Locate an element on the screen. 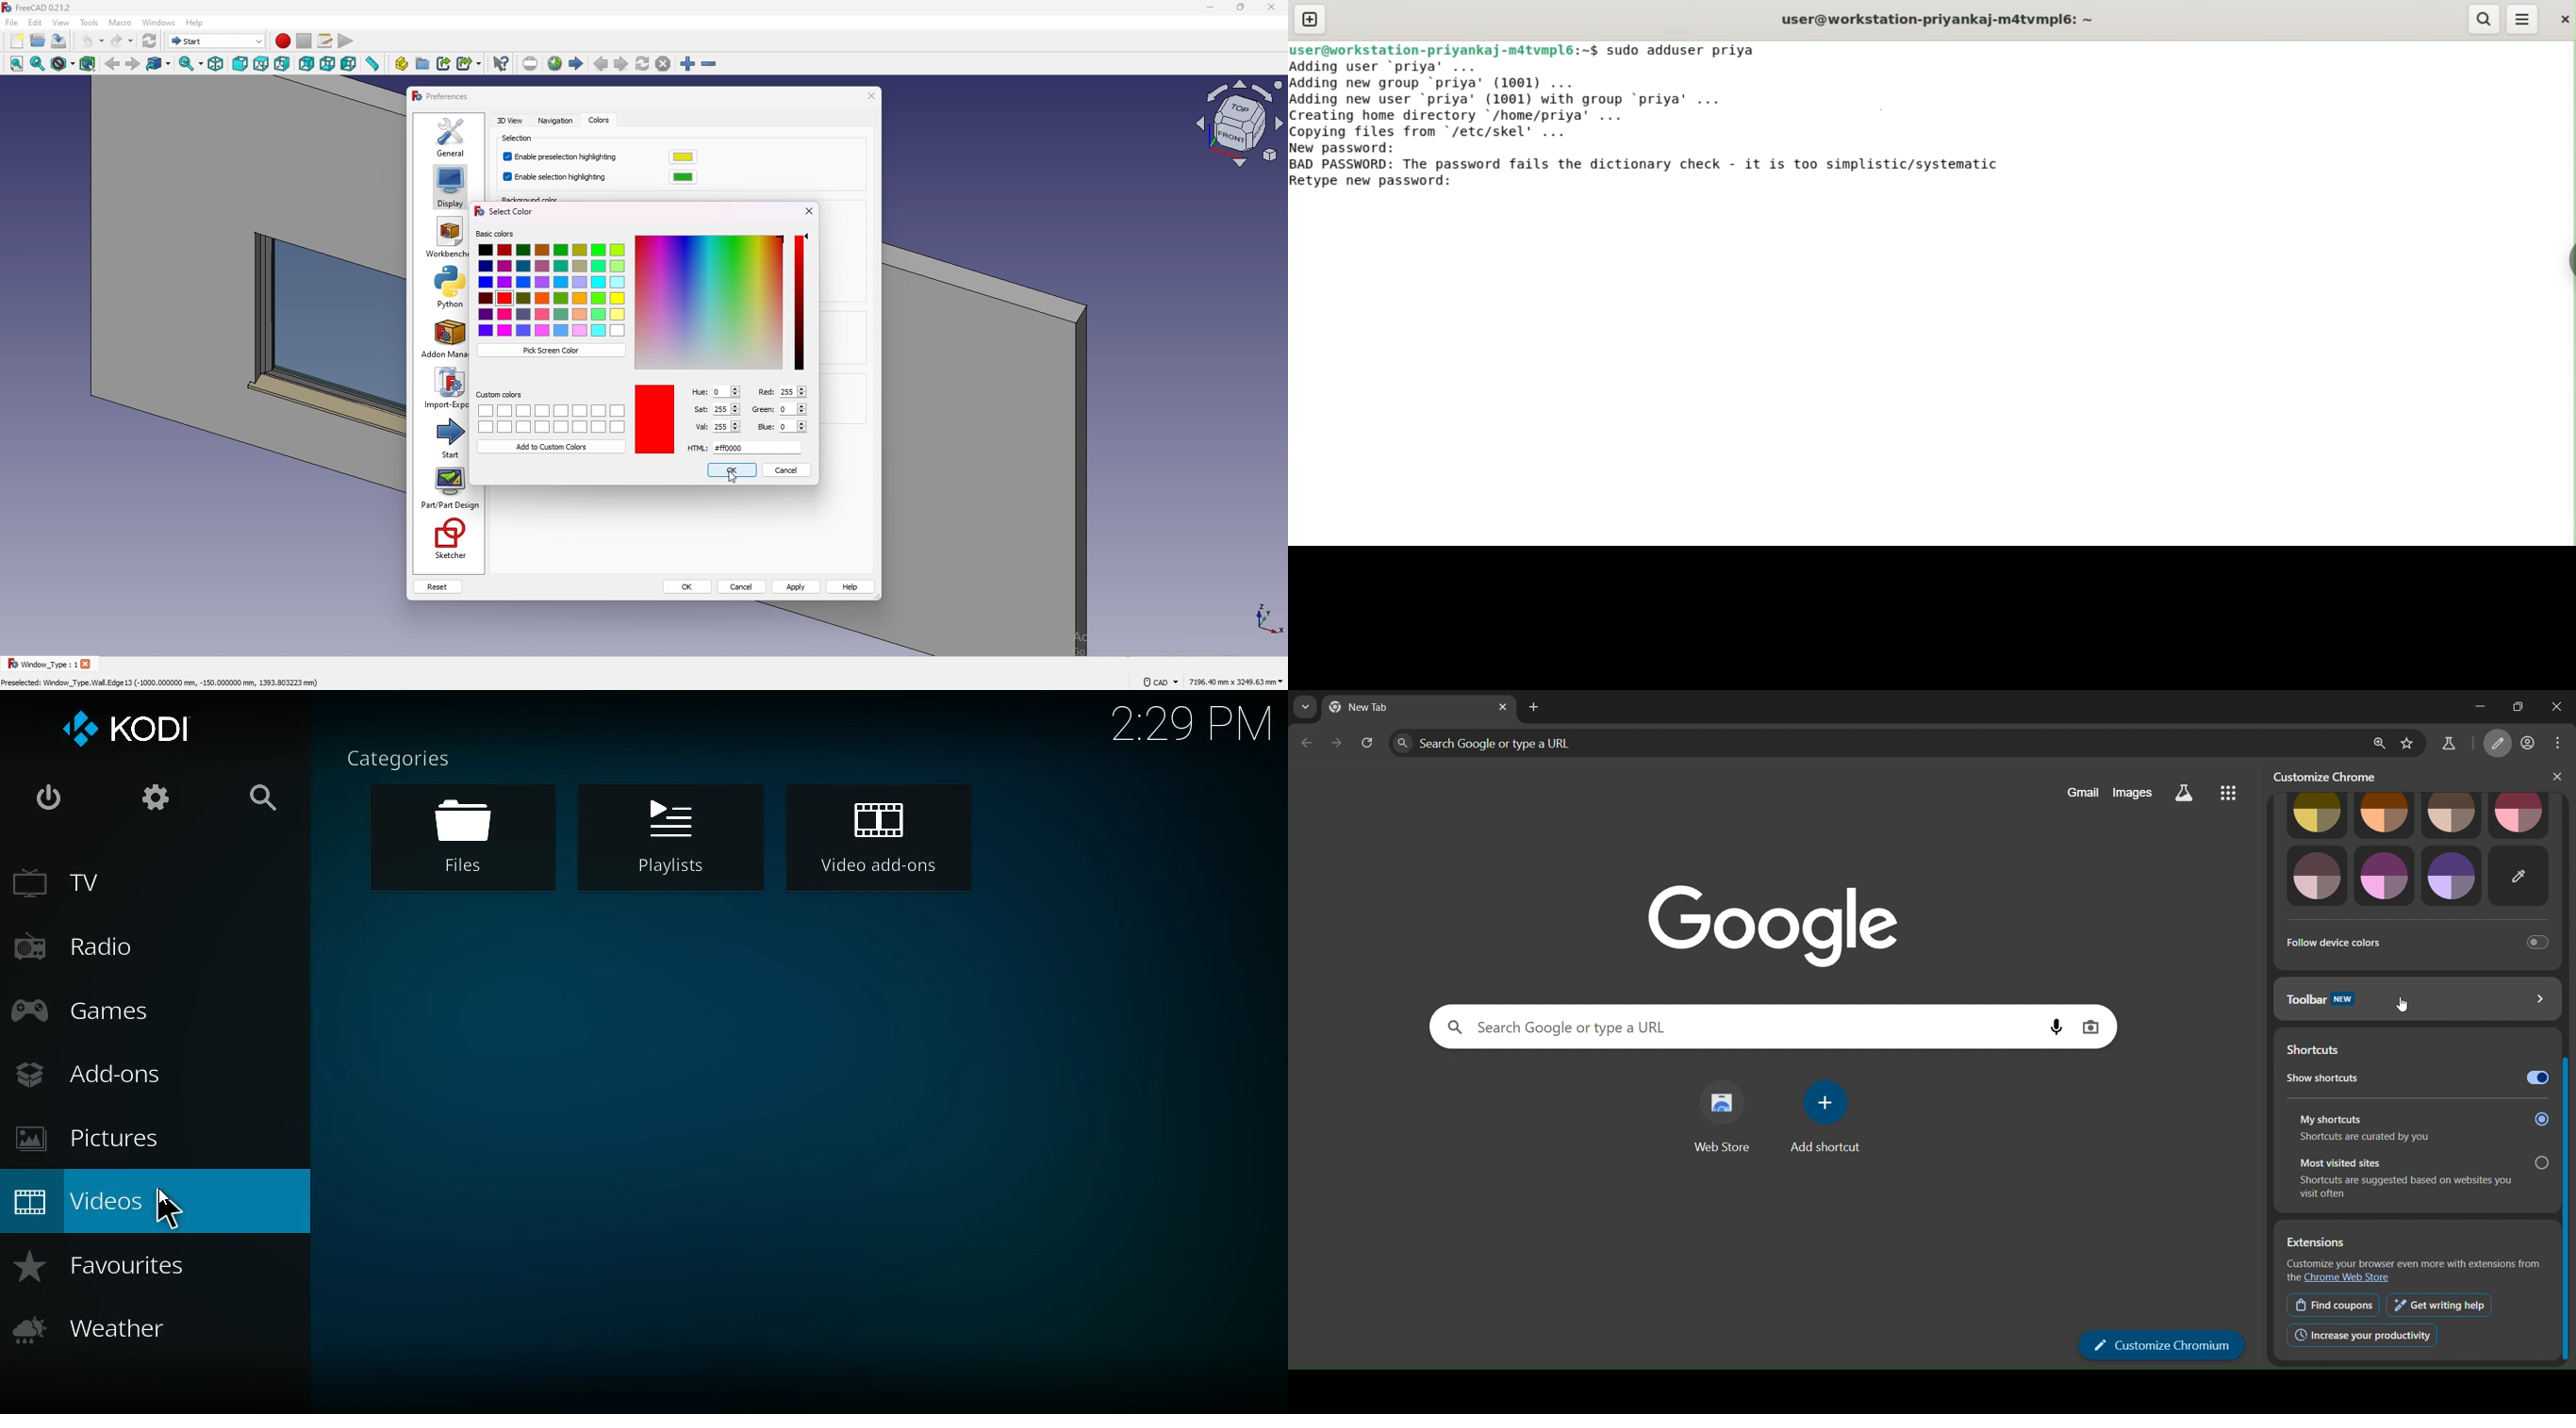 The image size is (2576, 1428). increase productivity is located at coordinates (2363, 1337).